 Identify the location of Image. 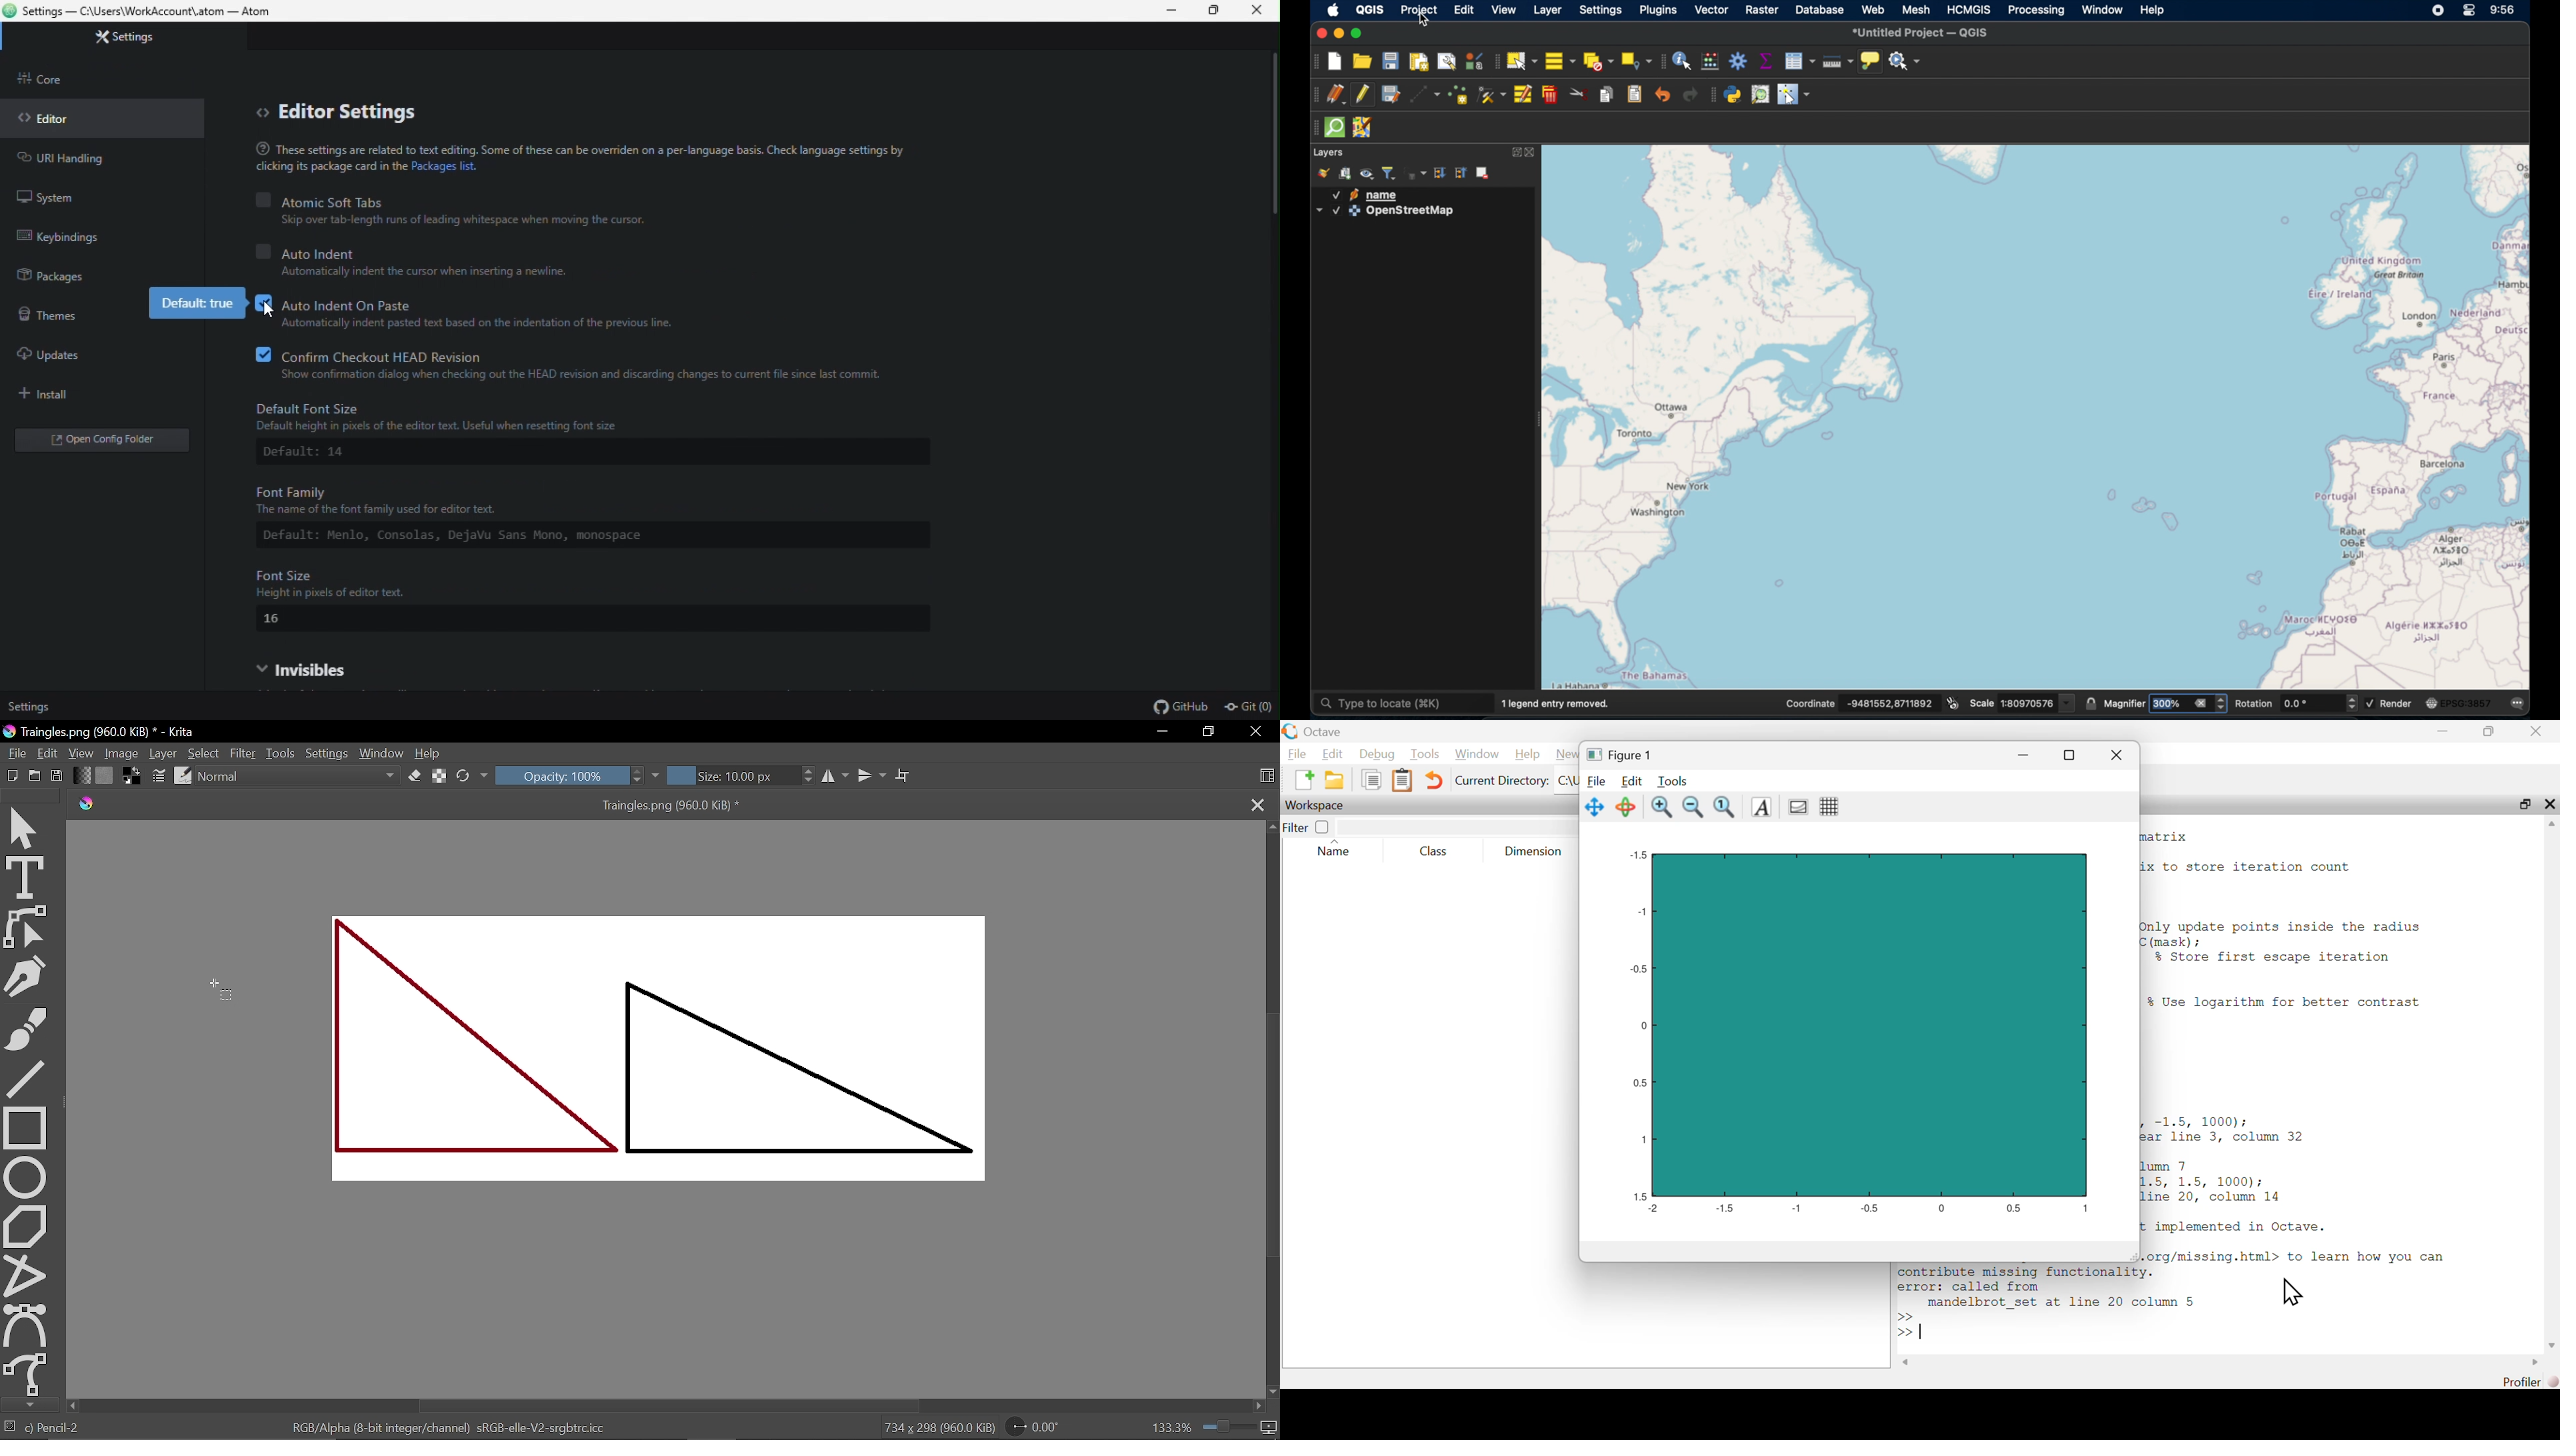
(121, 754).